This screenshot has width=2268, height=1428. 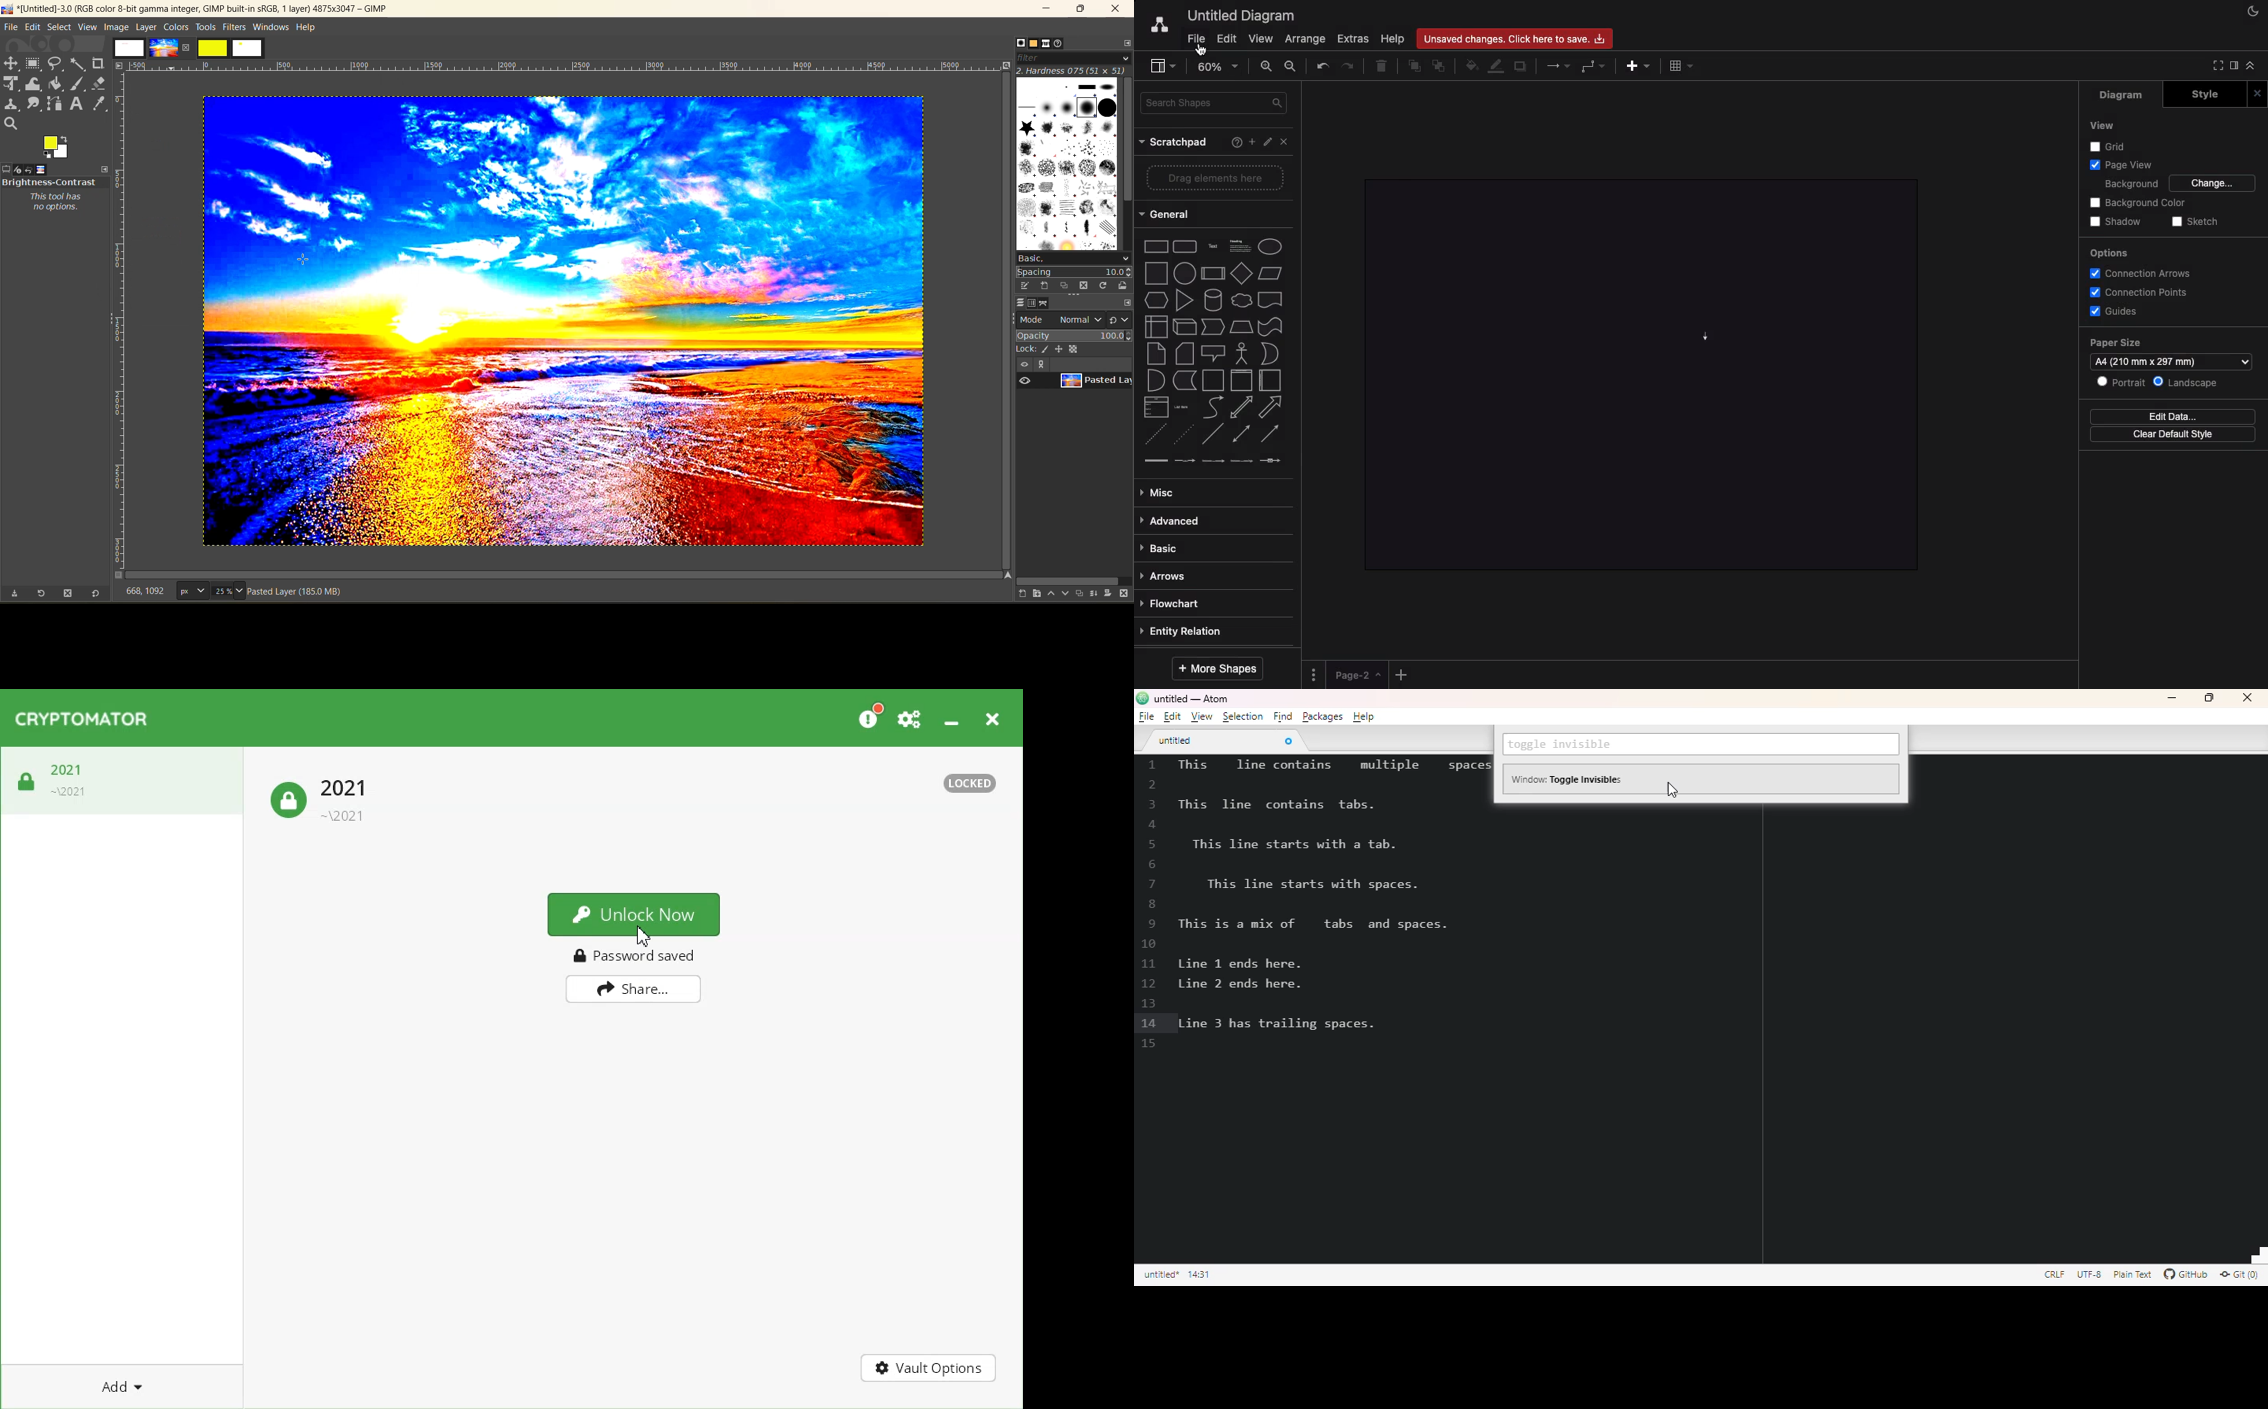 I want to click on Cursor, so click(x=645, y=937).